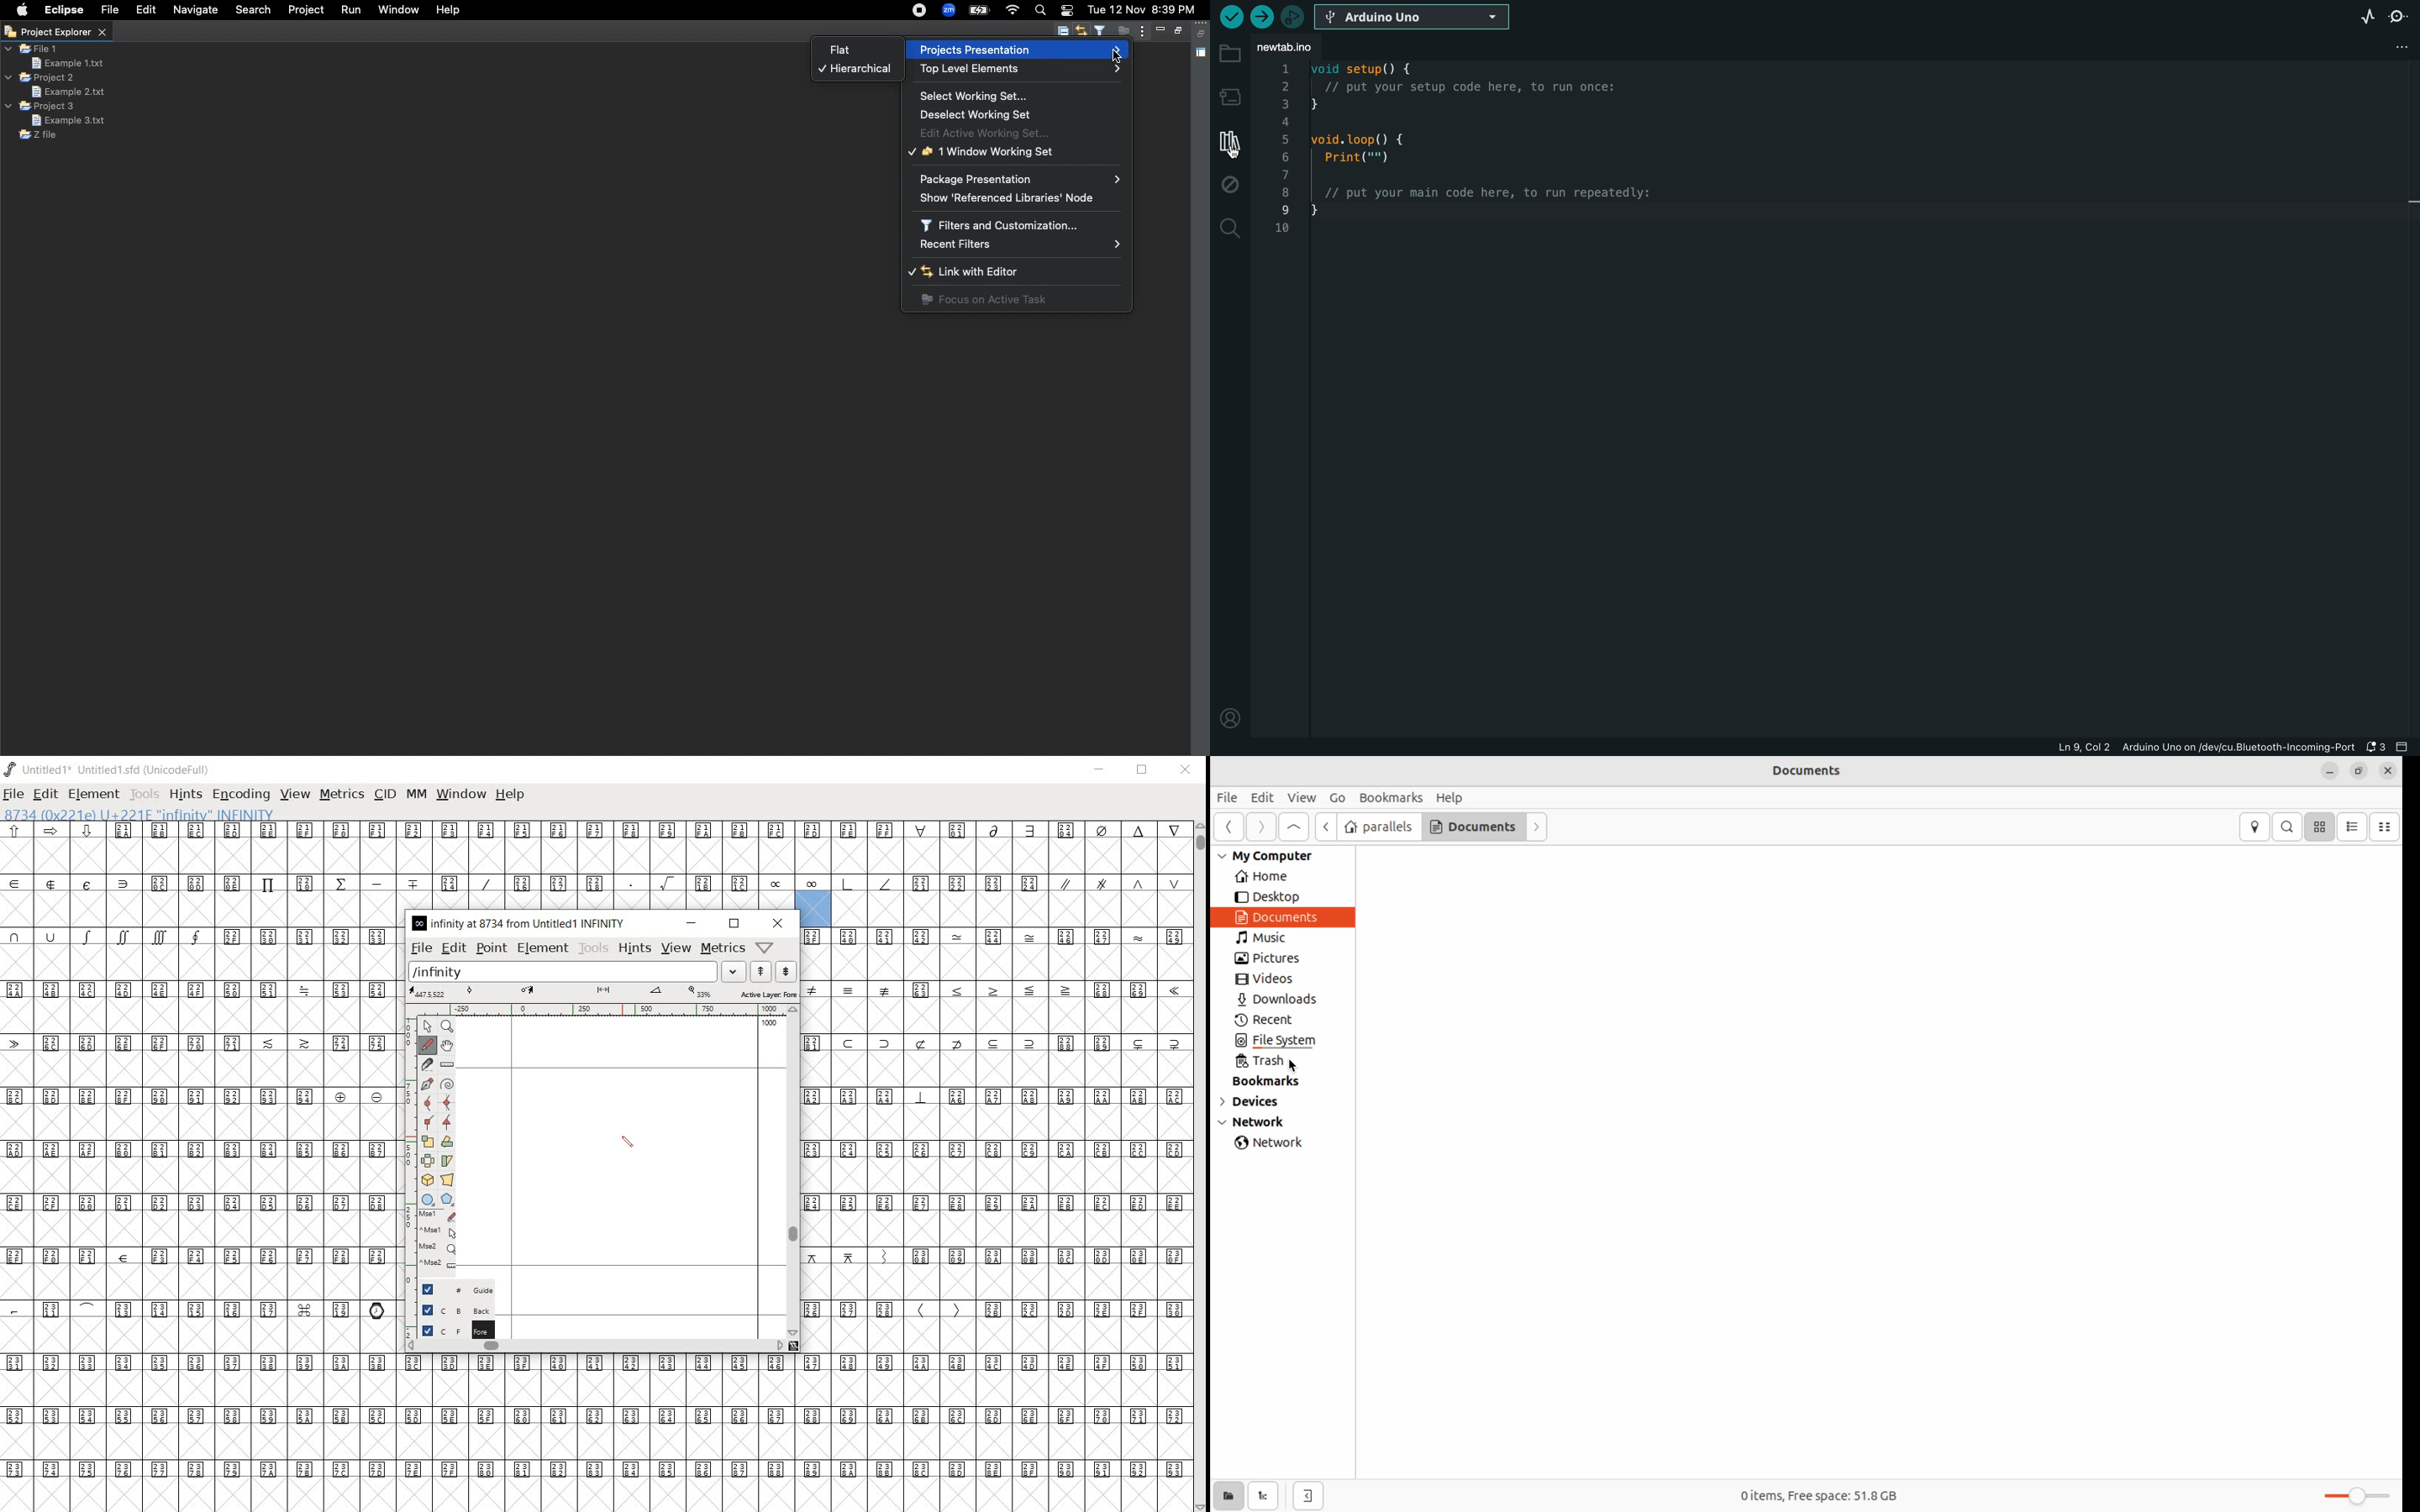 The width and height of the screenshot is (2436, 1512). What do you see at coordinates (1145, 772) in the screenshot?
I see `restore down` at bounding box center [1145, 772].